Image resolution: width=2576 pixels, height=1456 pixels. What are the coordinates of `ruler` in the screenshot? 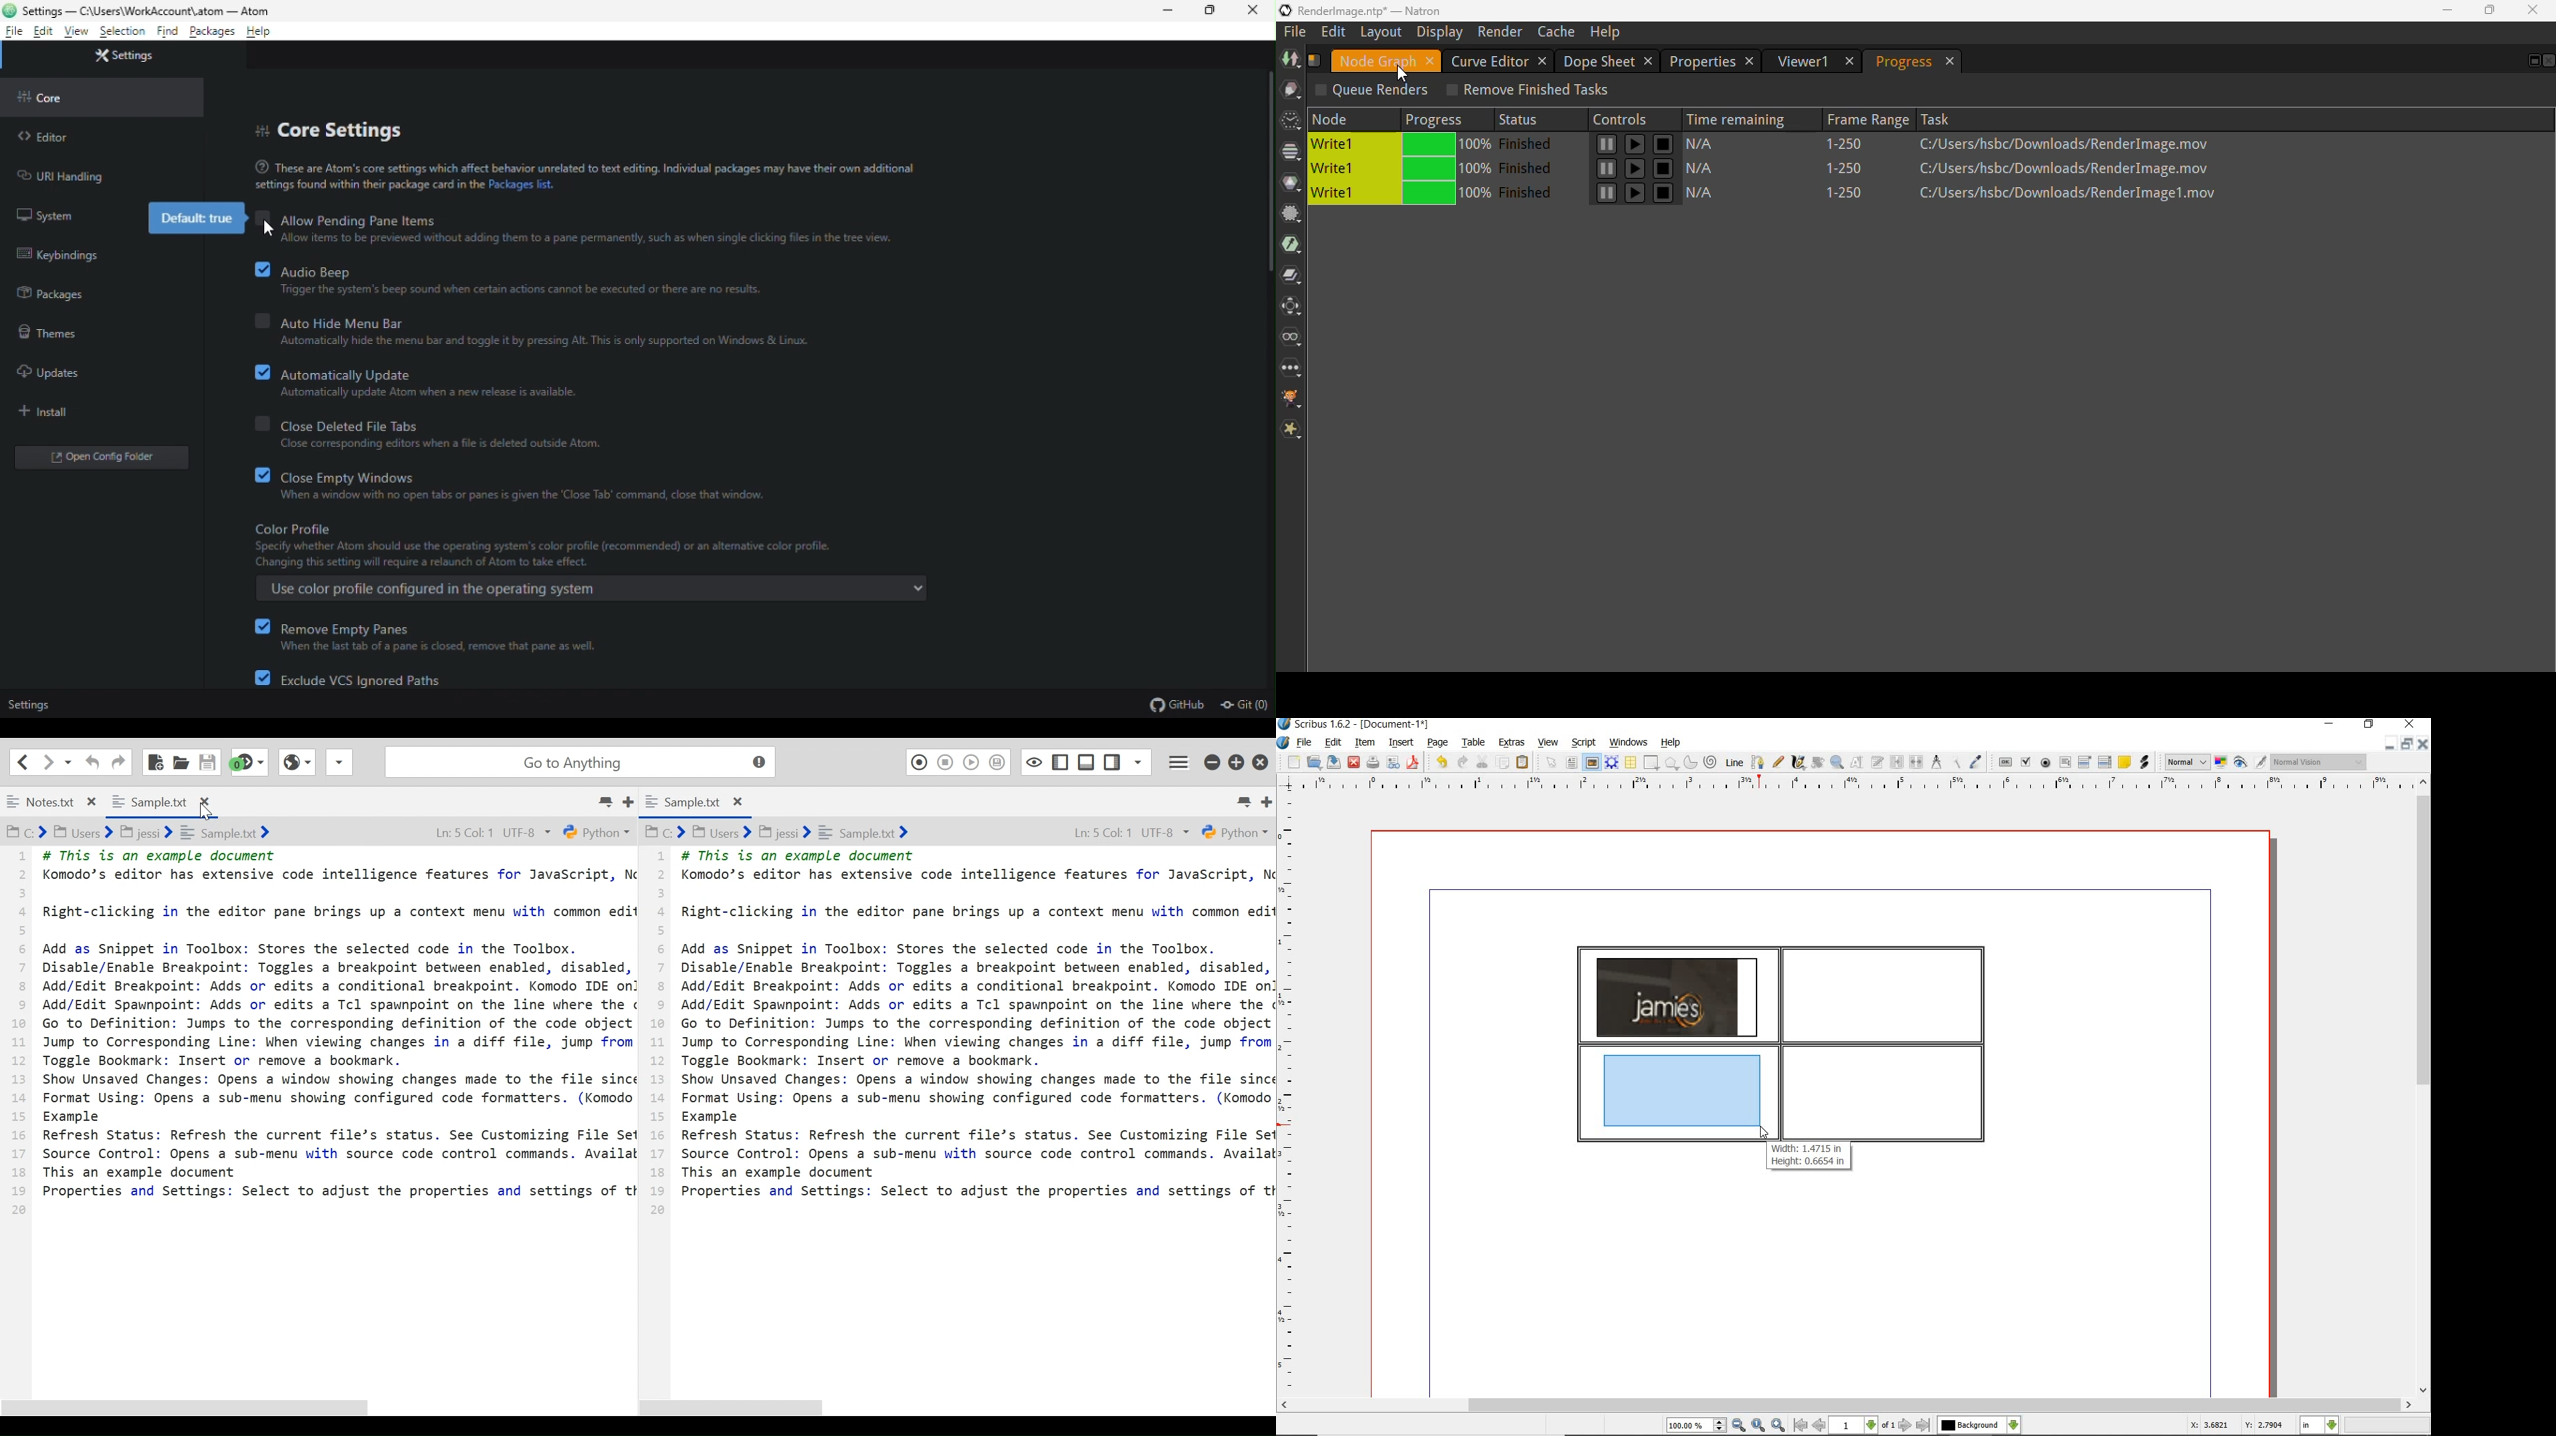 It's located at (1289, 1094).